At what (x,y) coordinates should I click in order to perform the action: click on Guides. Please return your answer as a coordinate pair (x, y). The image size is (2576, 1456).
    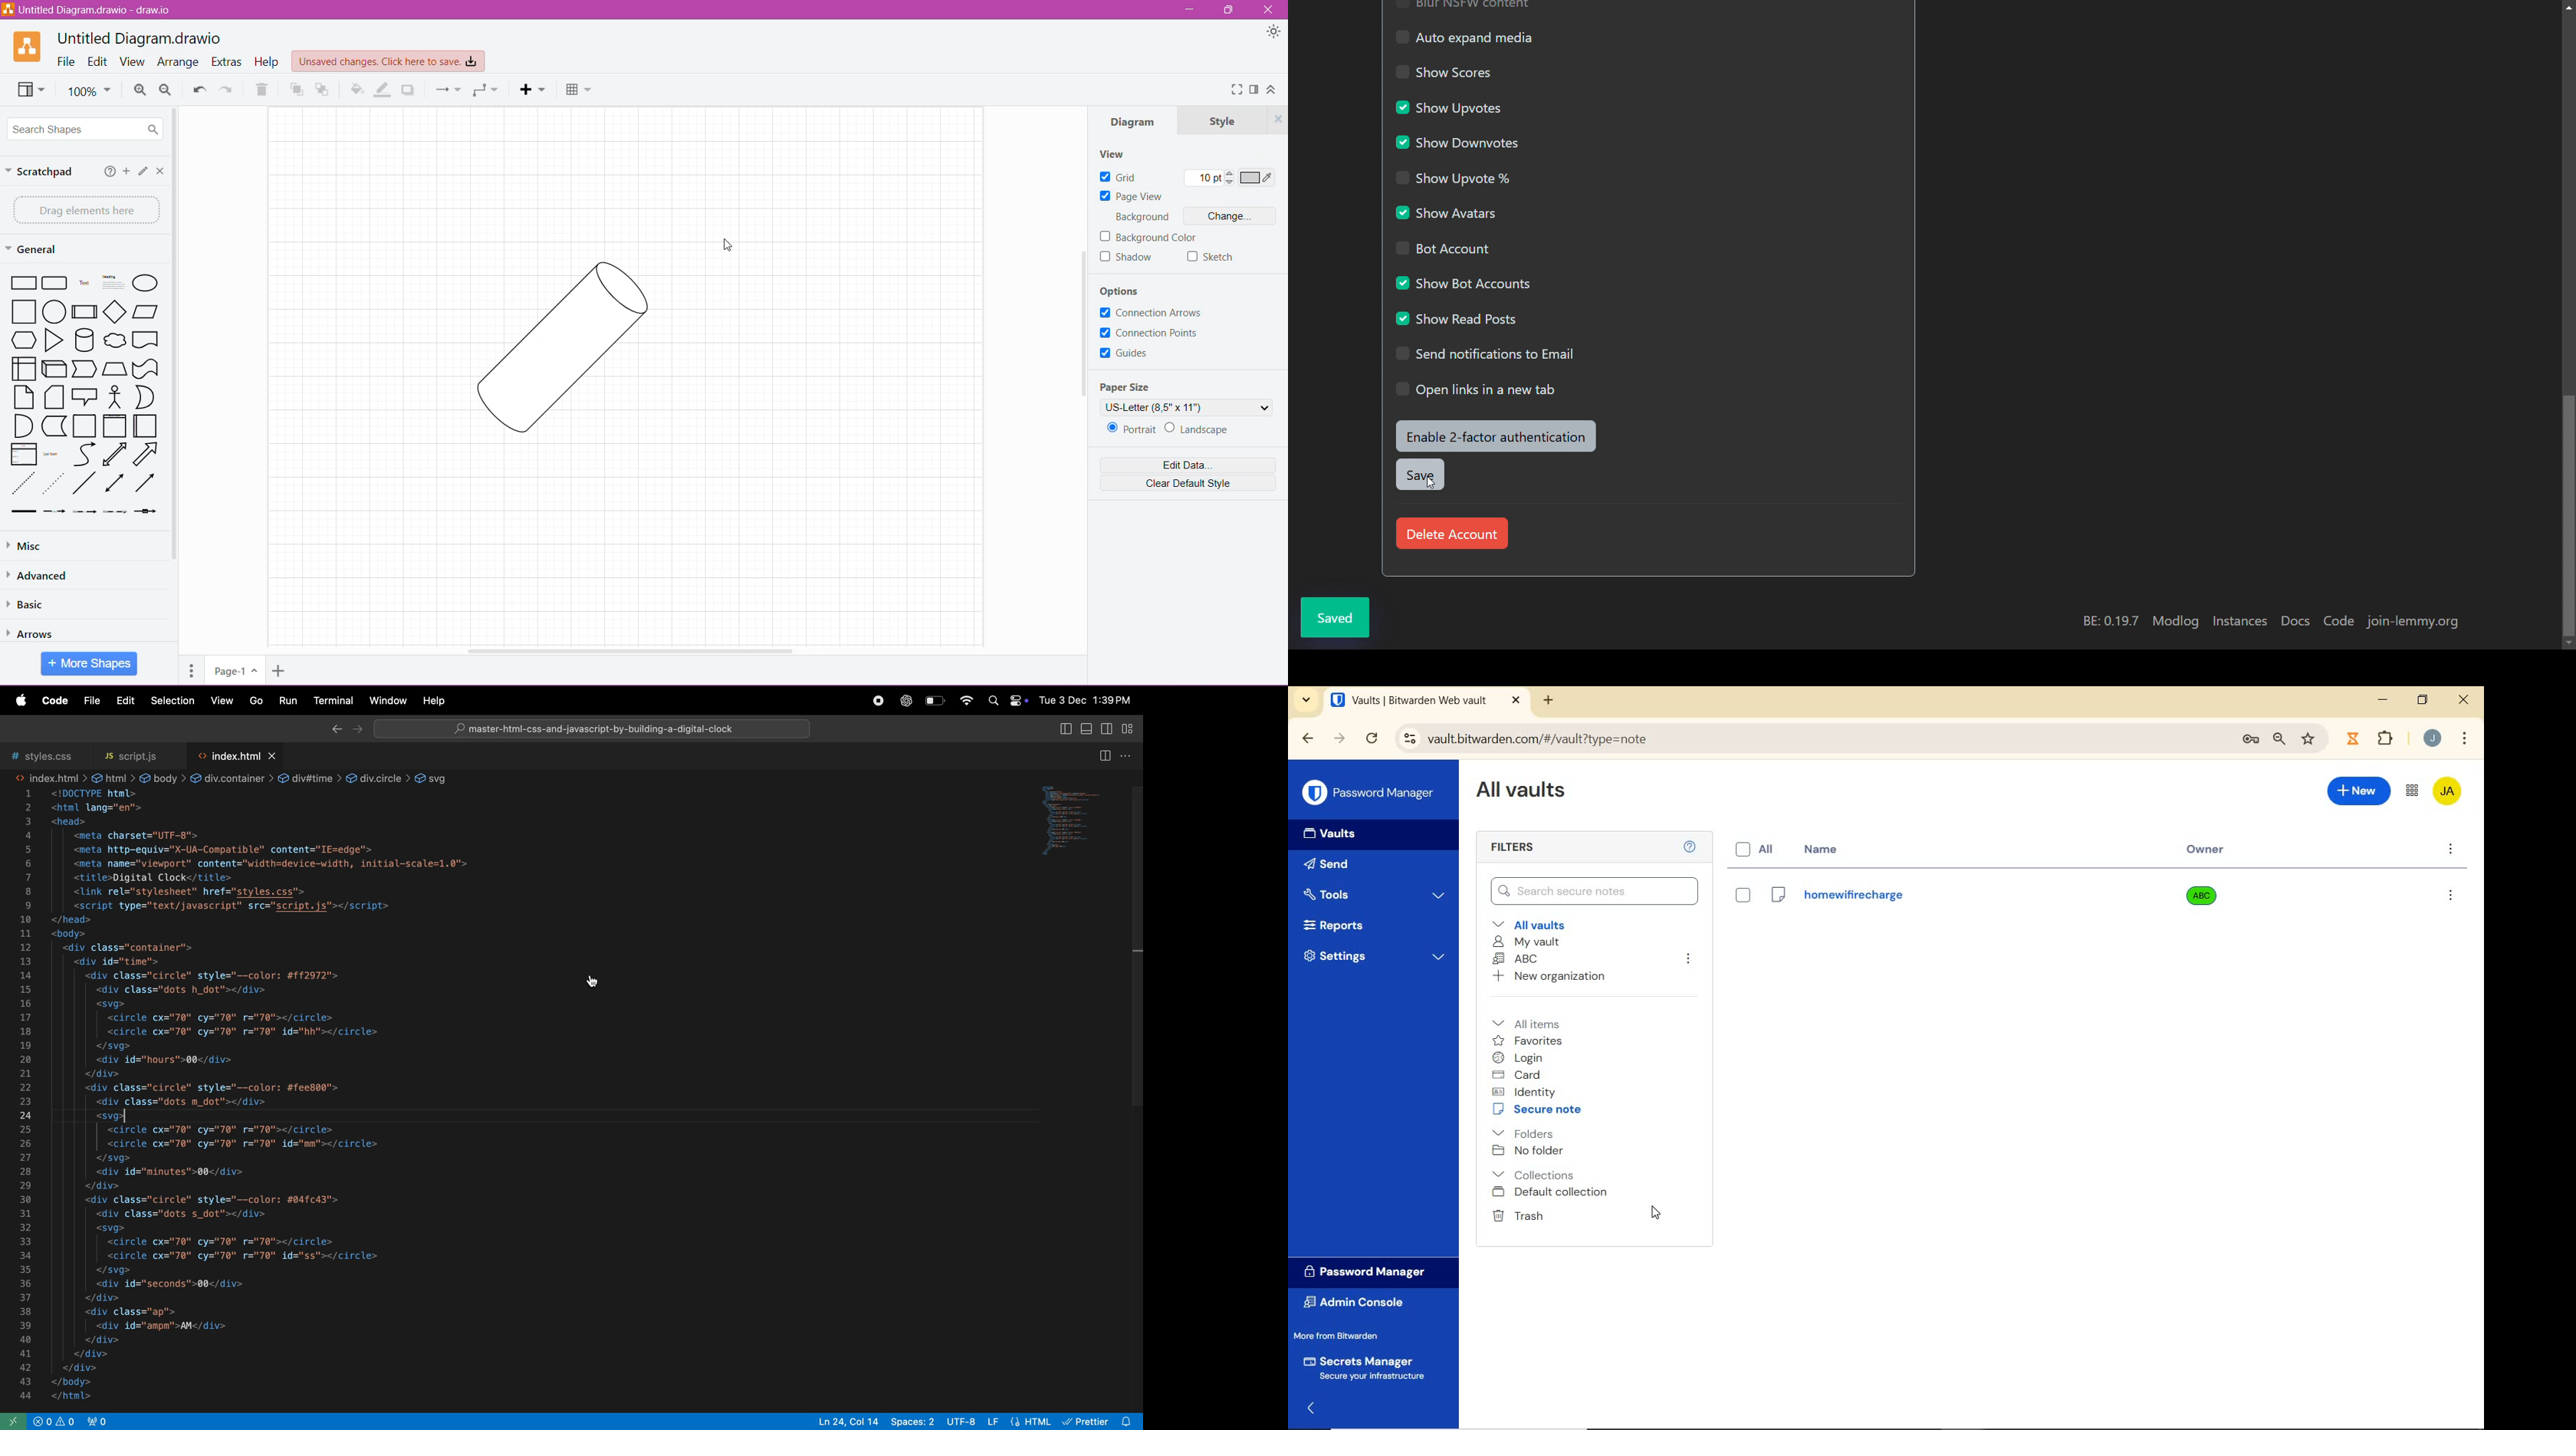
    Looking at the image, I should click on (1128, 355).